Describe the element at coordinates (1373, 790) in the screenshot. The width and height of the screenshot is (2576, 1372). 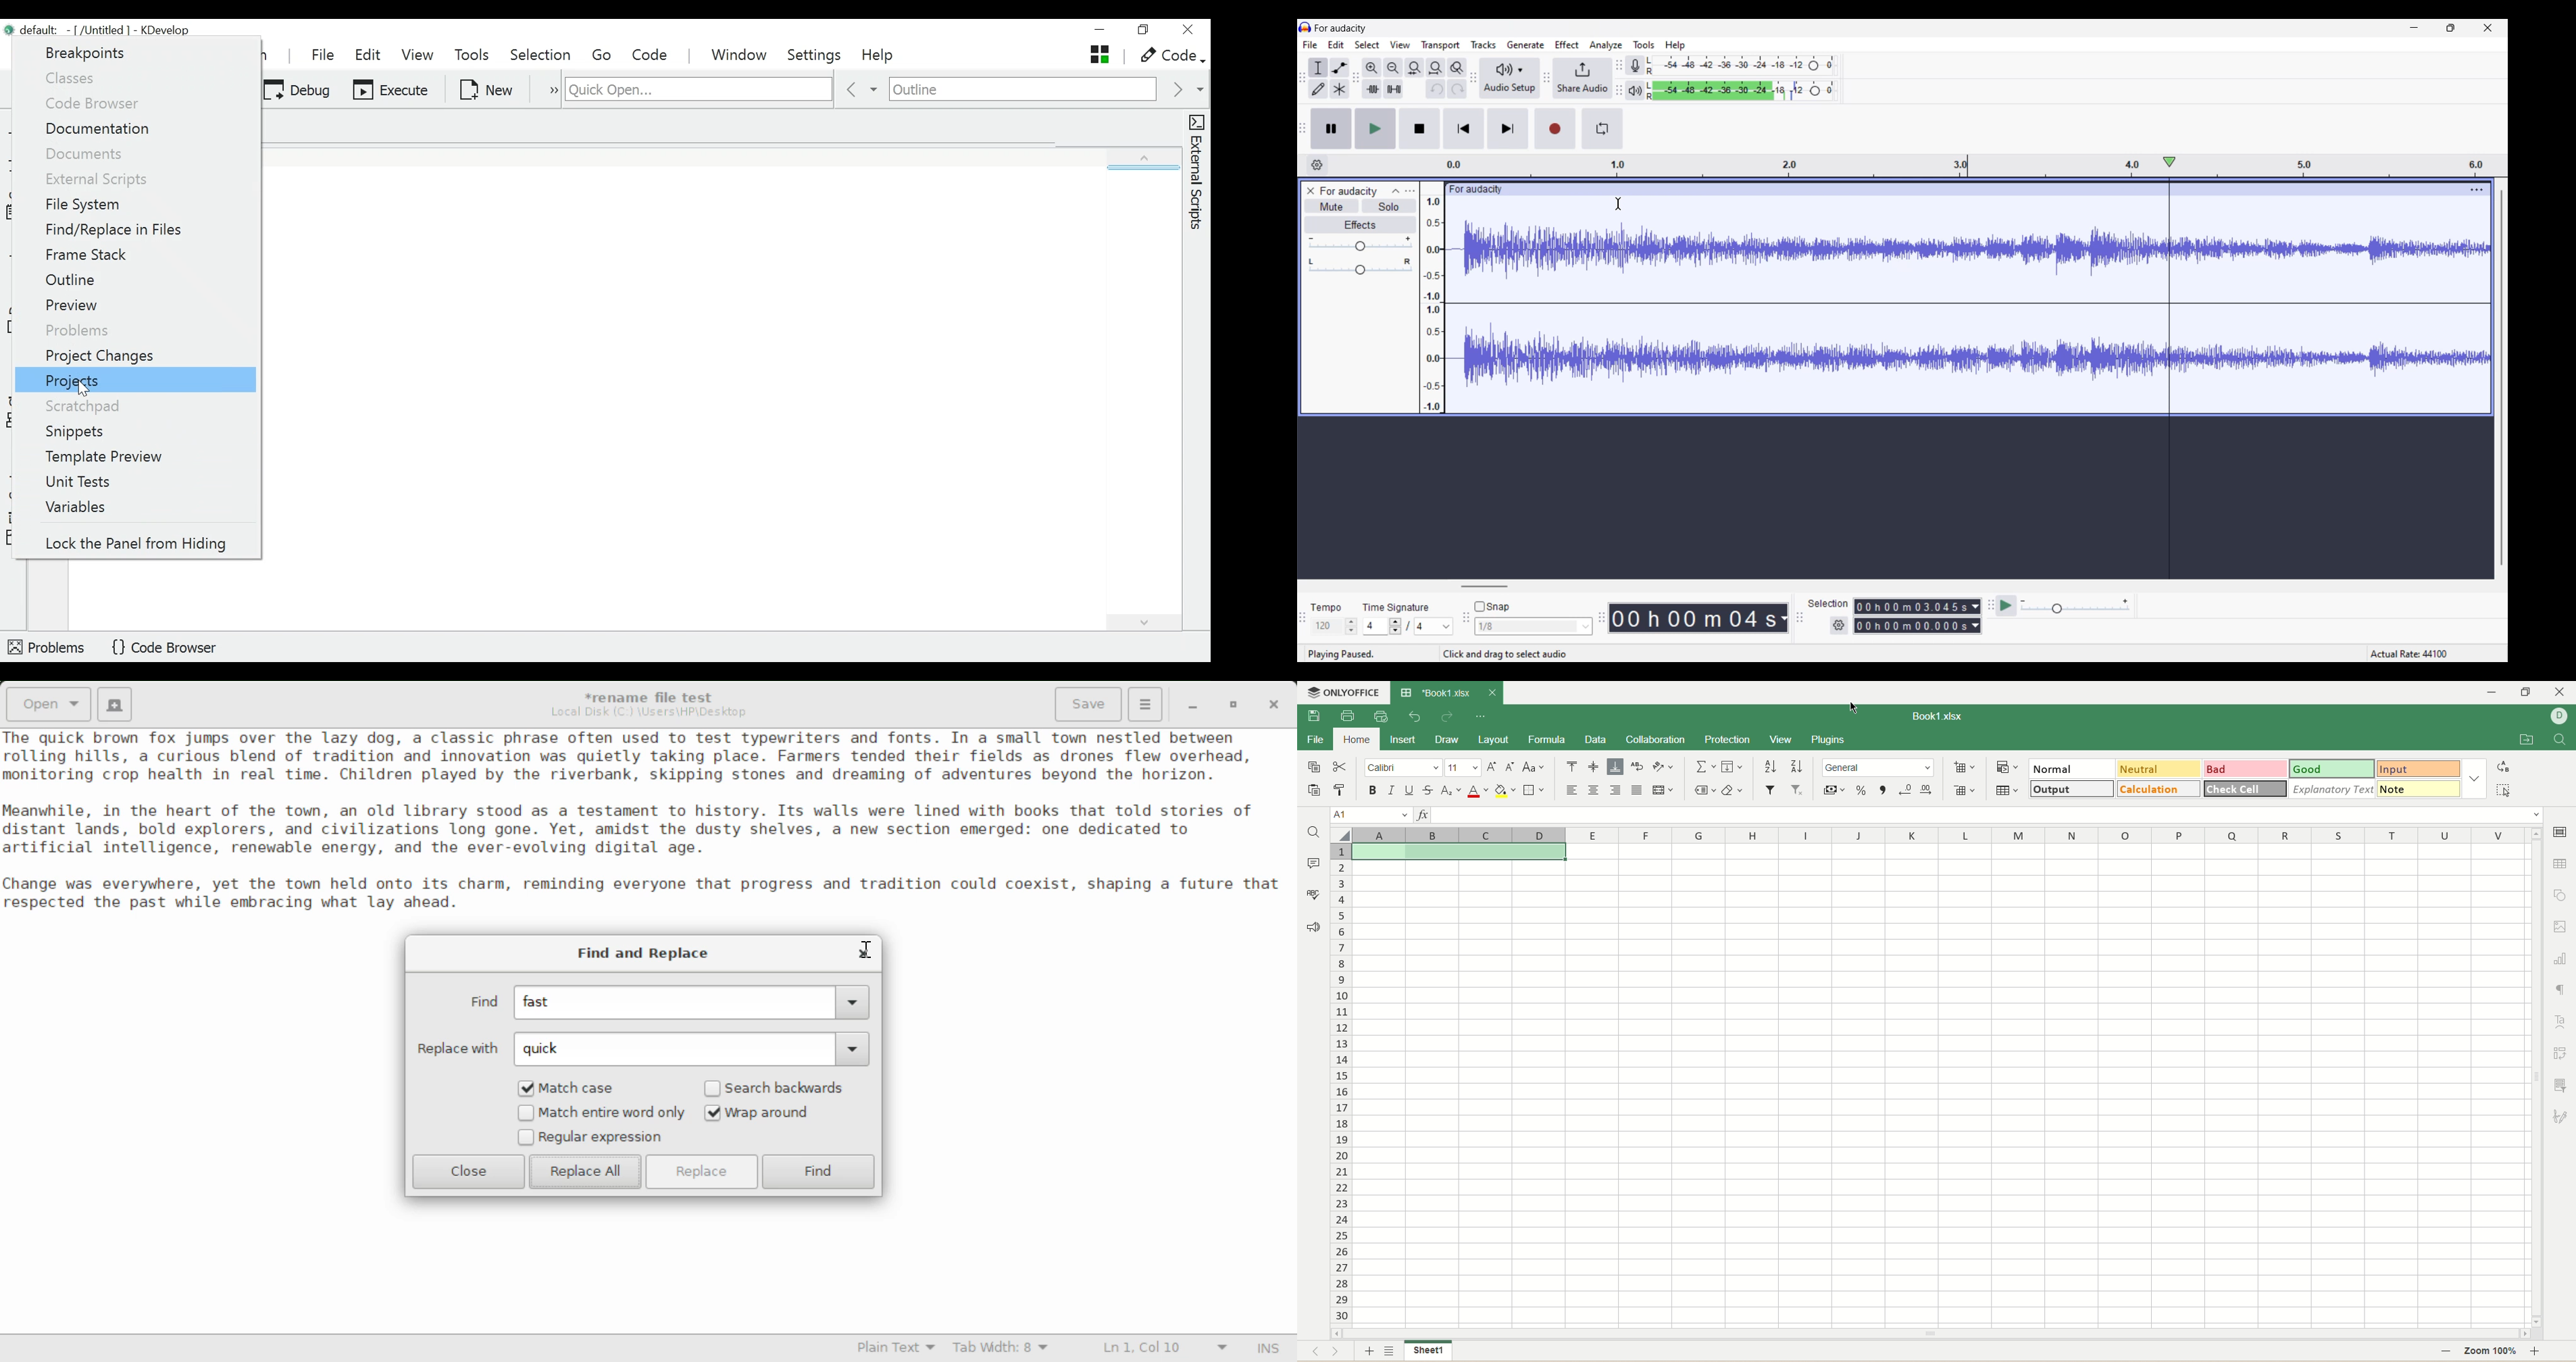
I see `bold` at that location.